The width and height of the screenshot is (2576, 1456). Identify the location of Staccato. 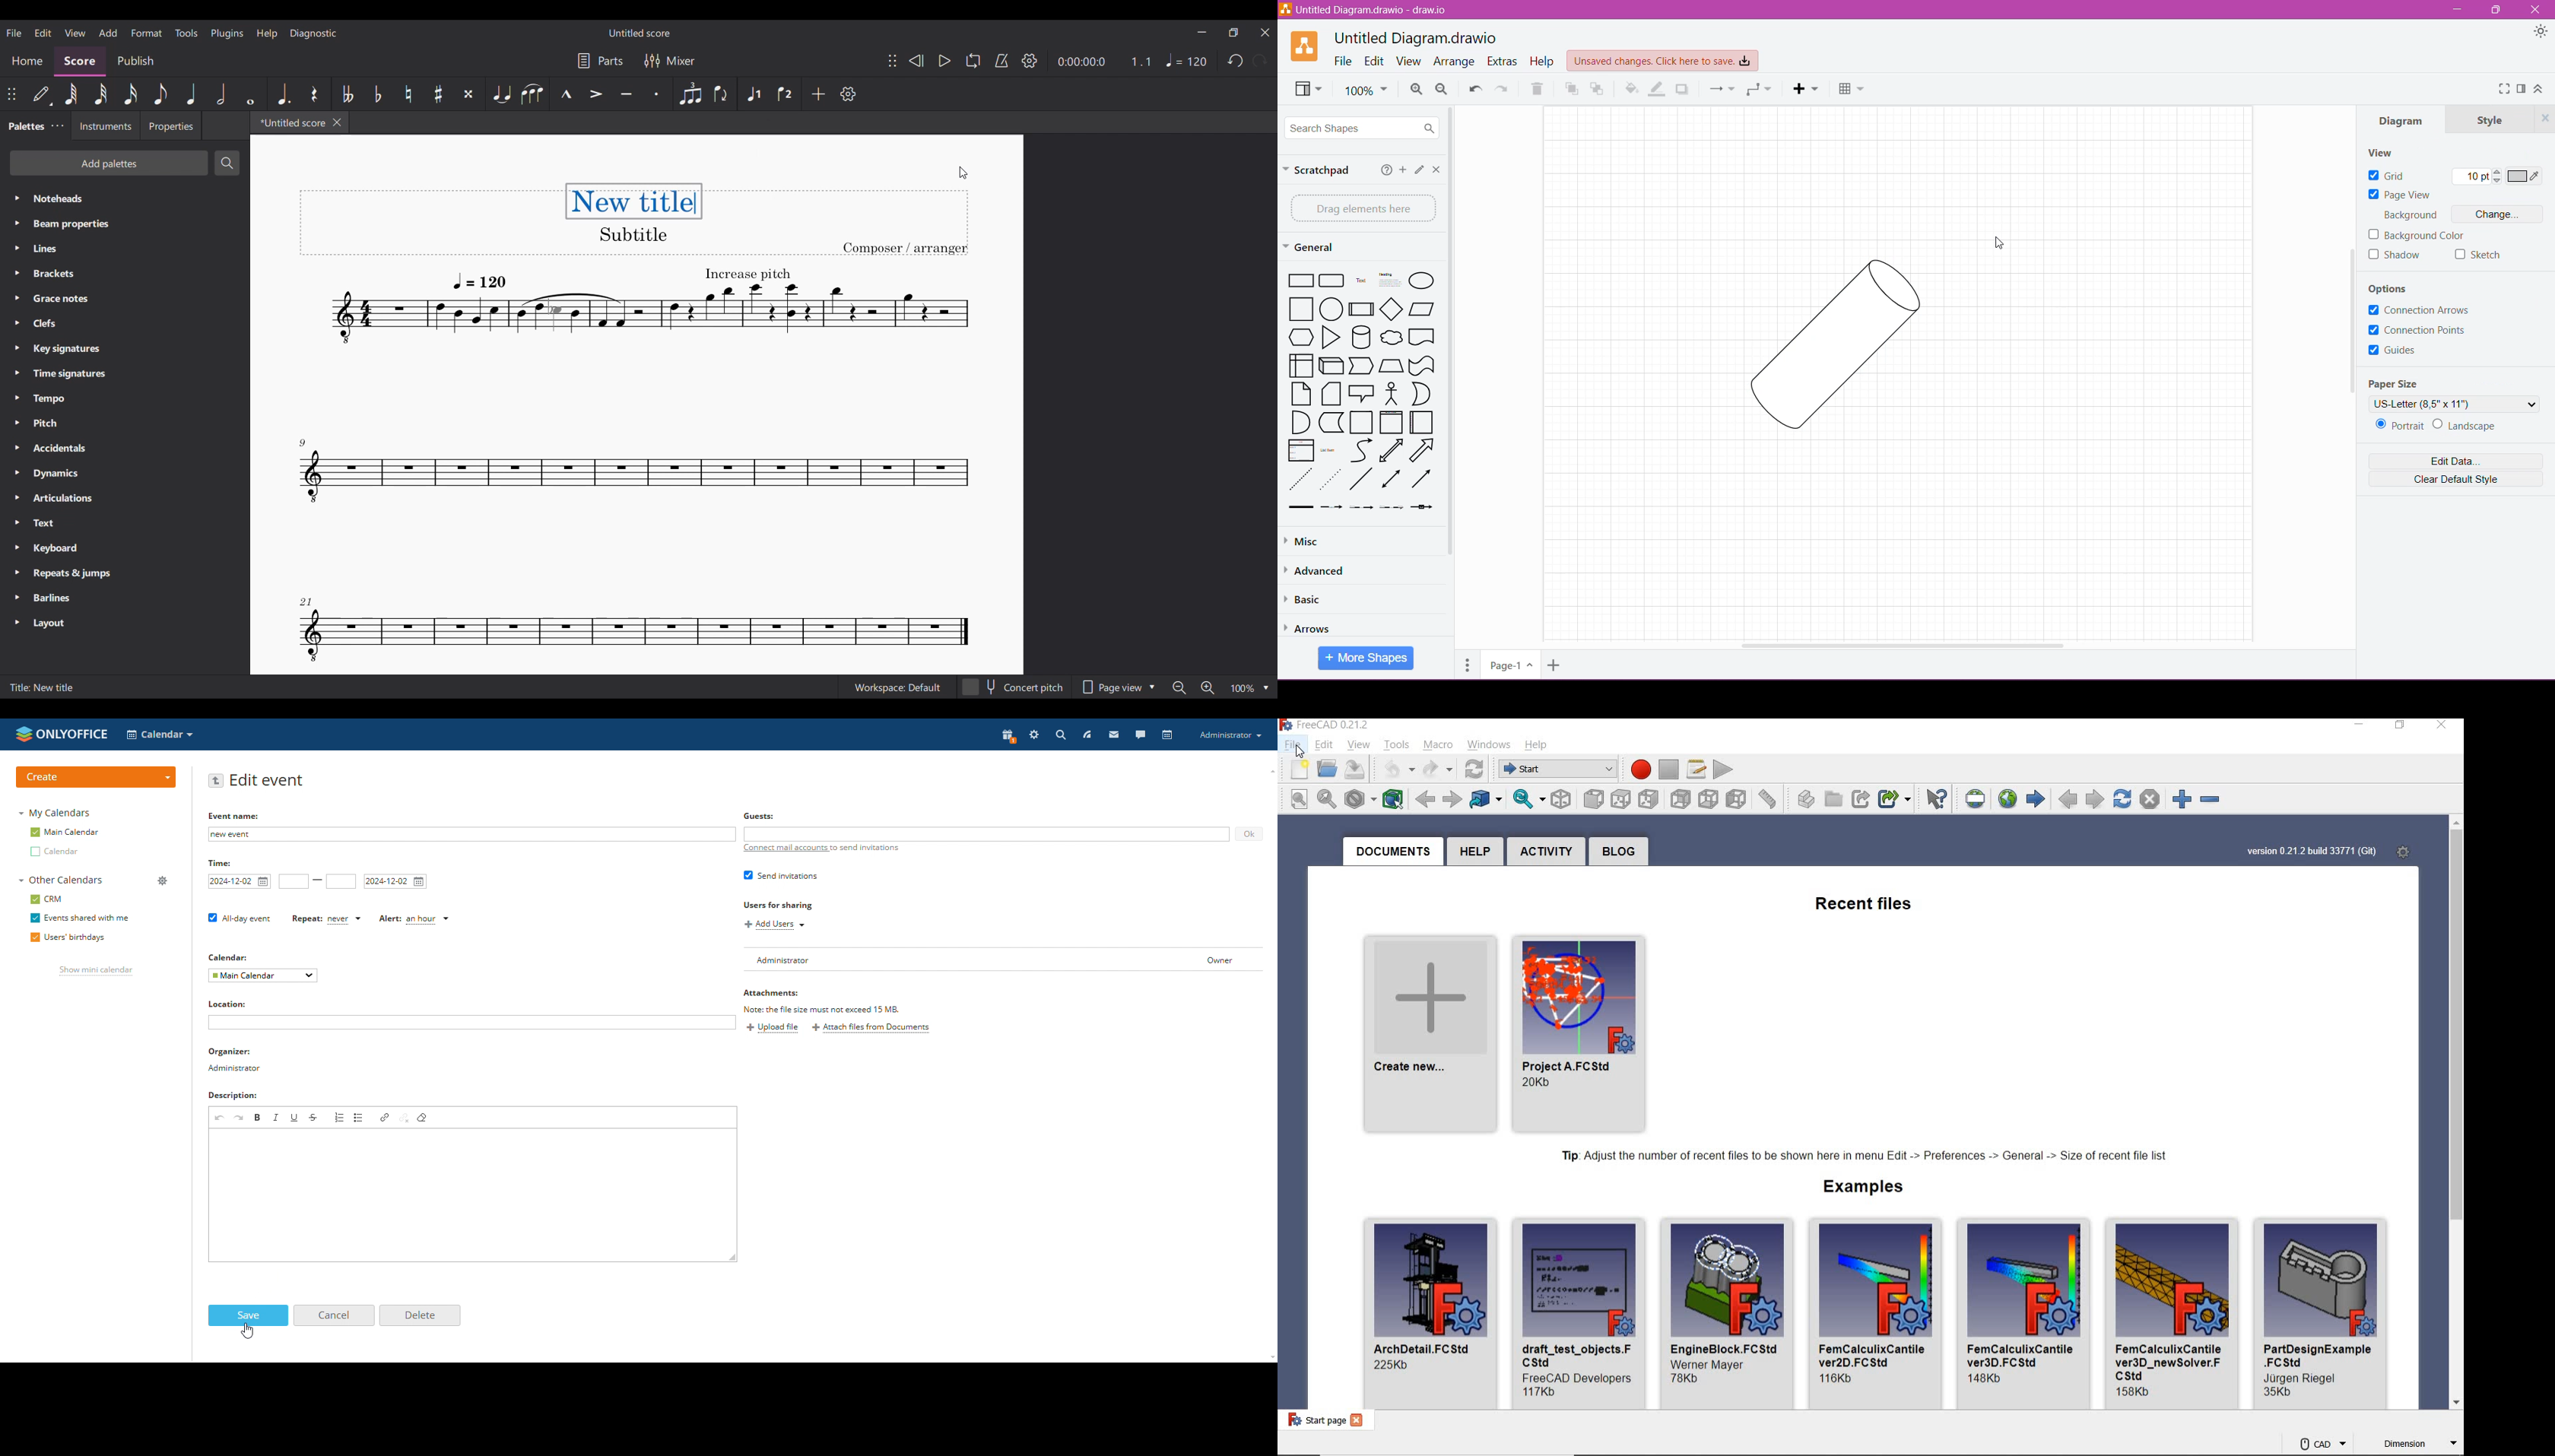
(659, 94).